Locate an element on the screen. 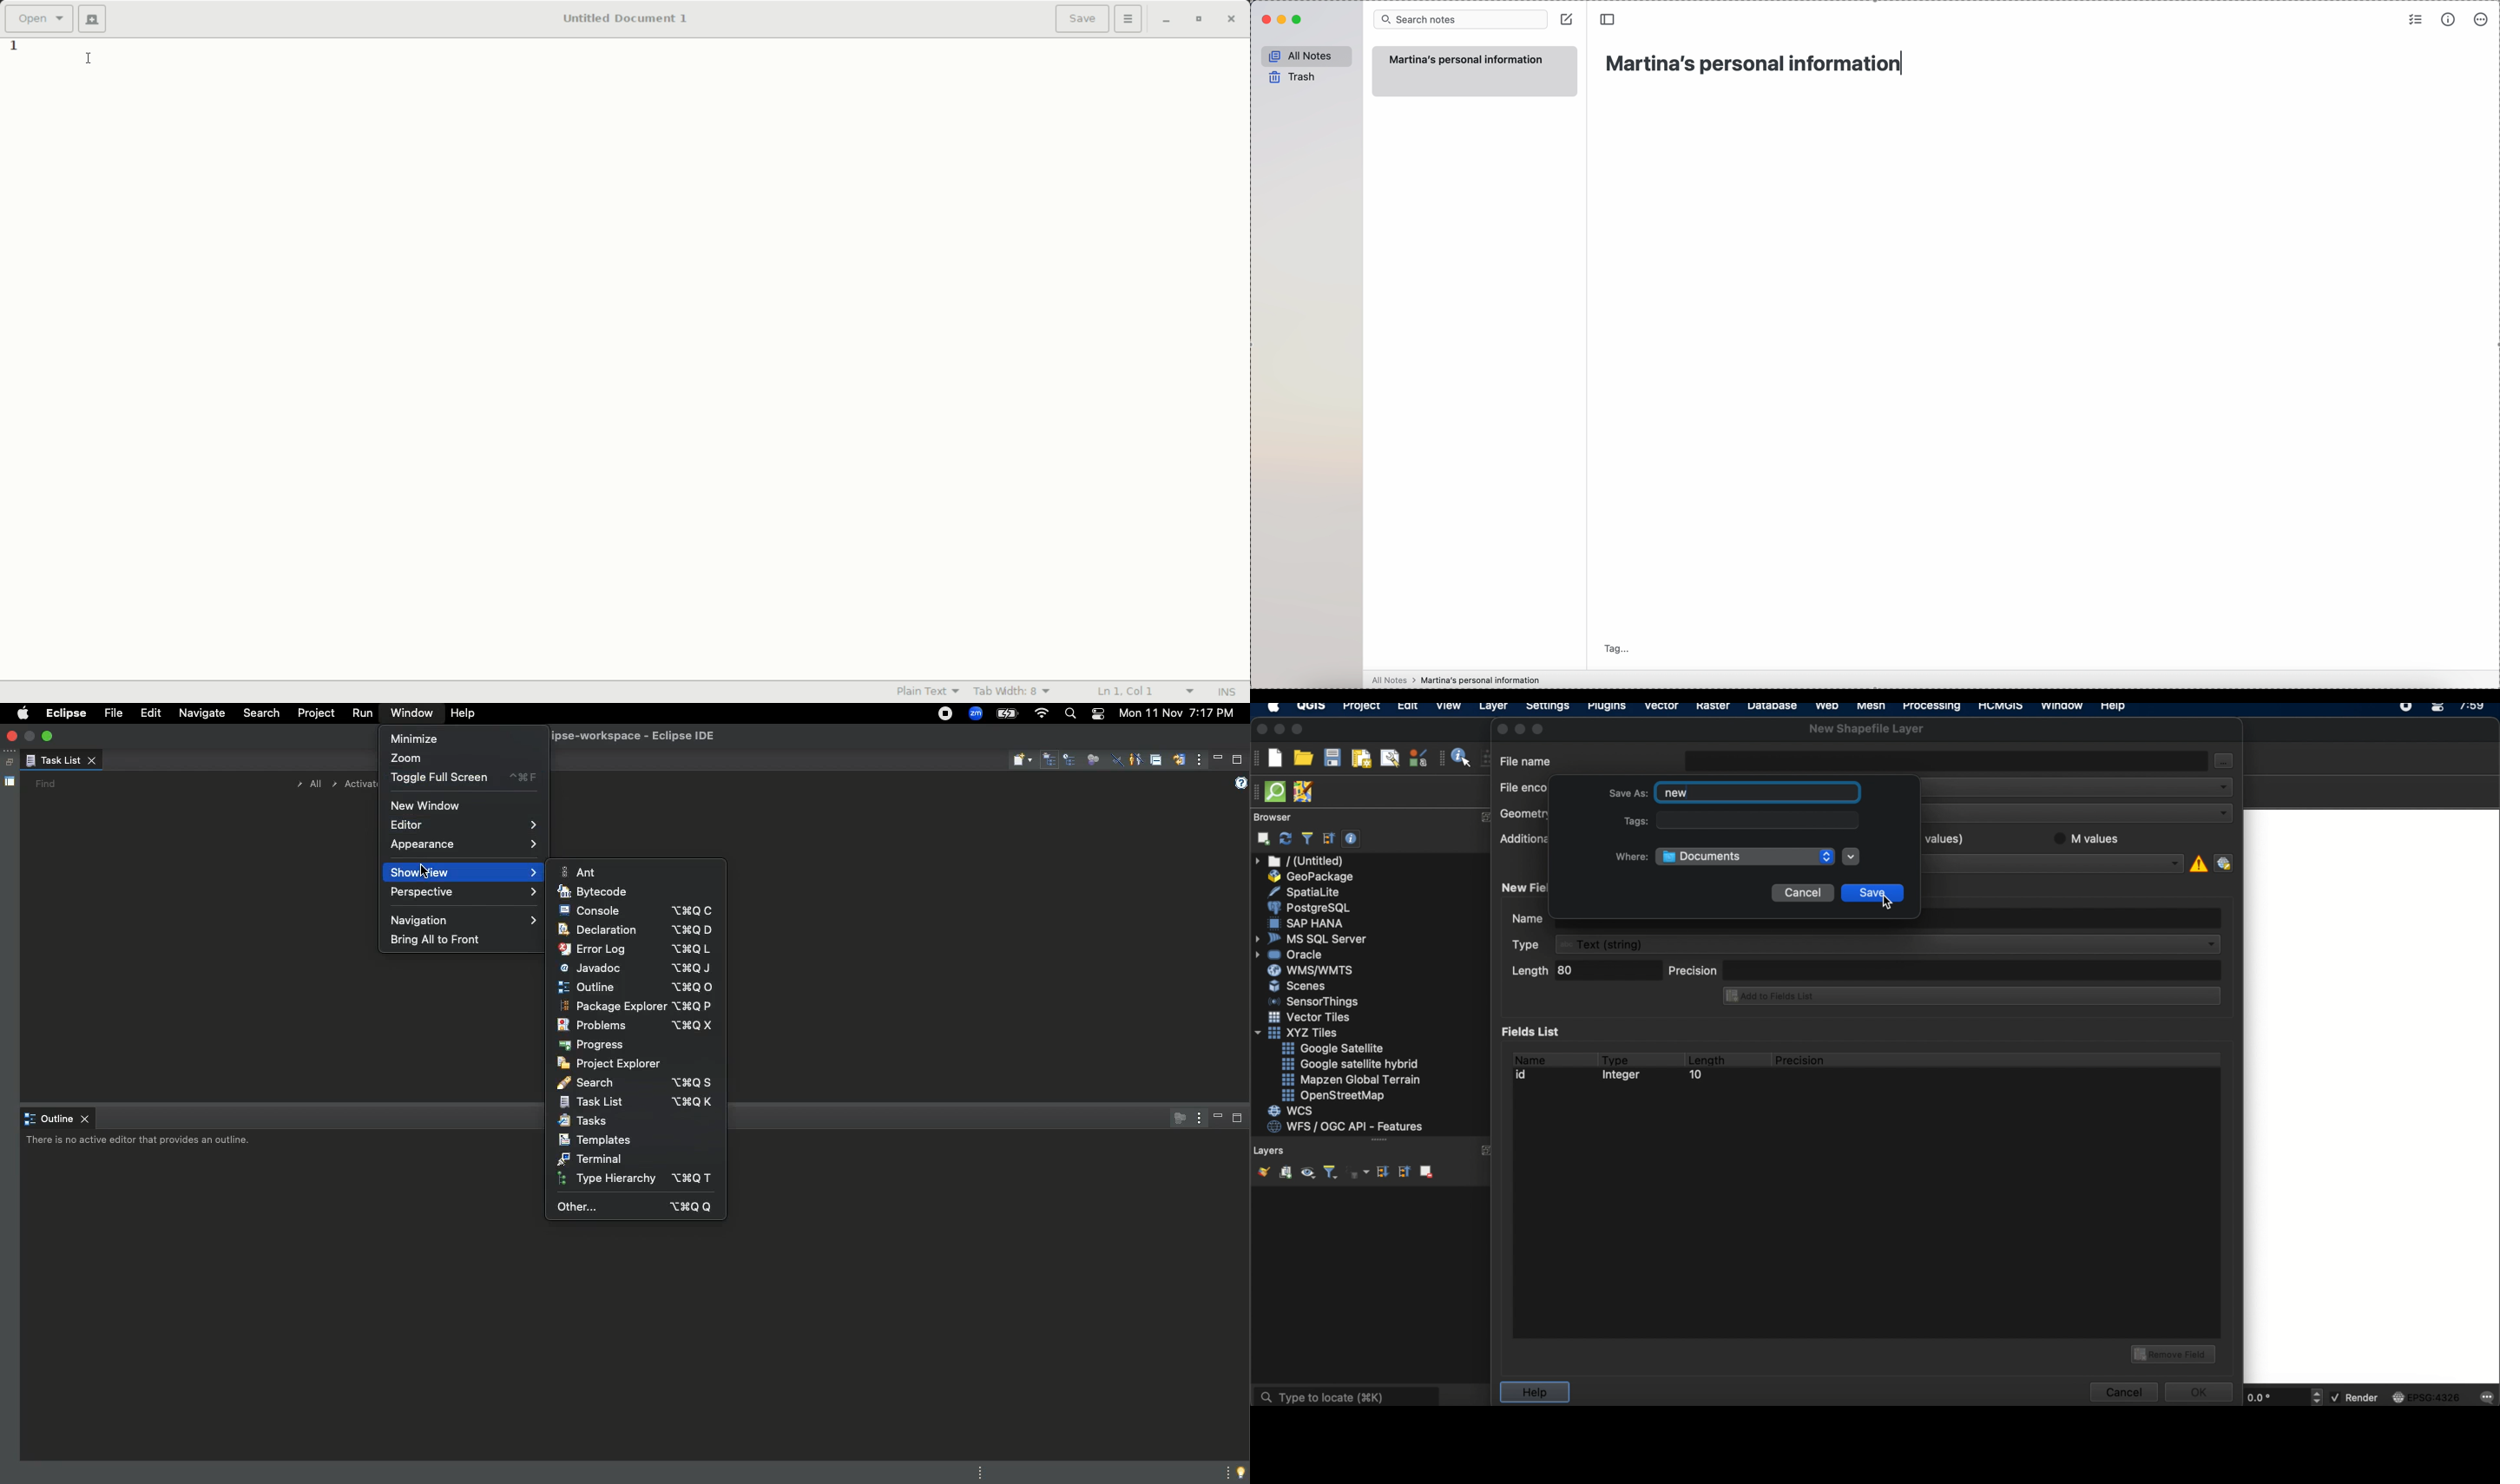  collapse all is located at coordinates (1329, 838).